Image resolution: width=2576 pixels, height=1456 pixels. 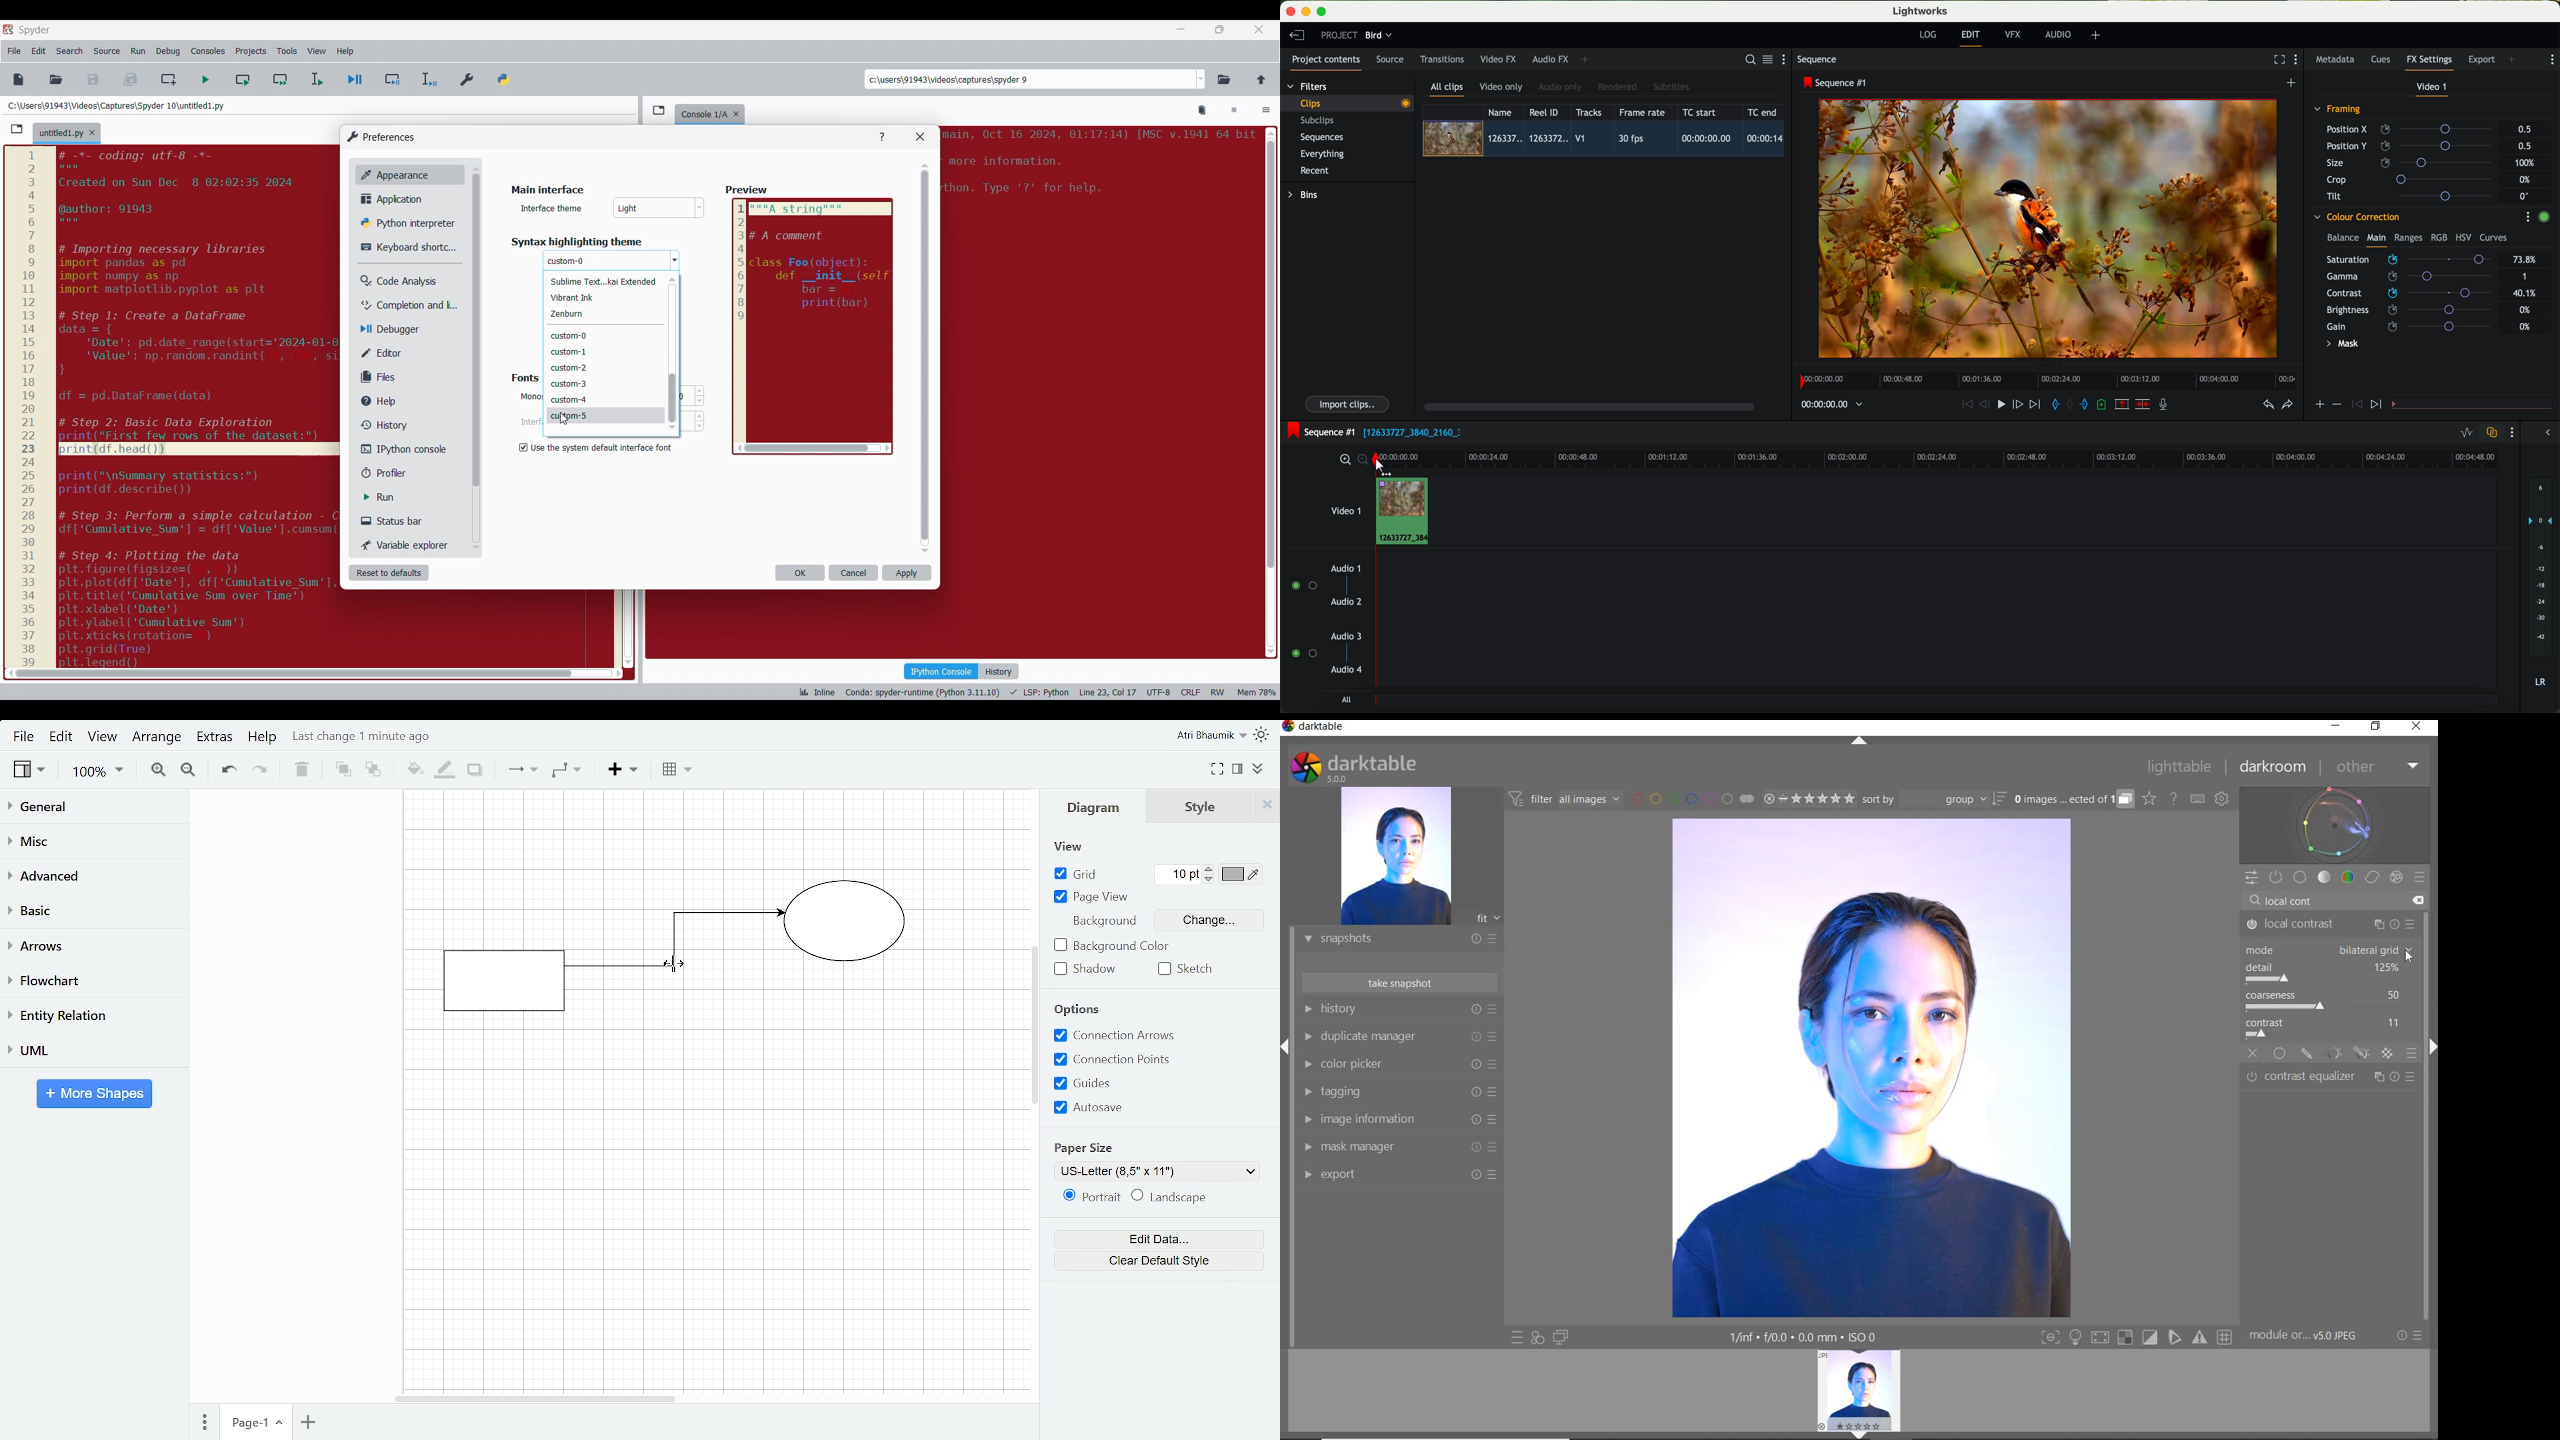 I want to click on Connection, so click(x=523, y=770).